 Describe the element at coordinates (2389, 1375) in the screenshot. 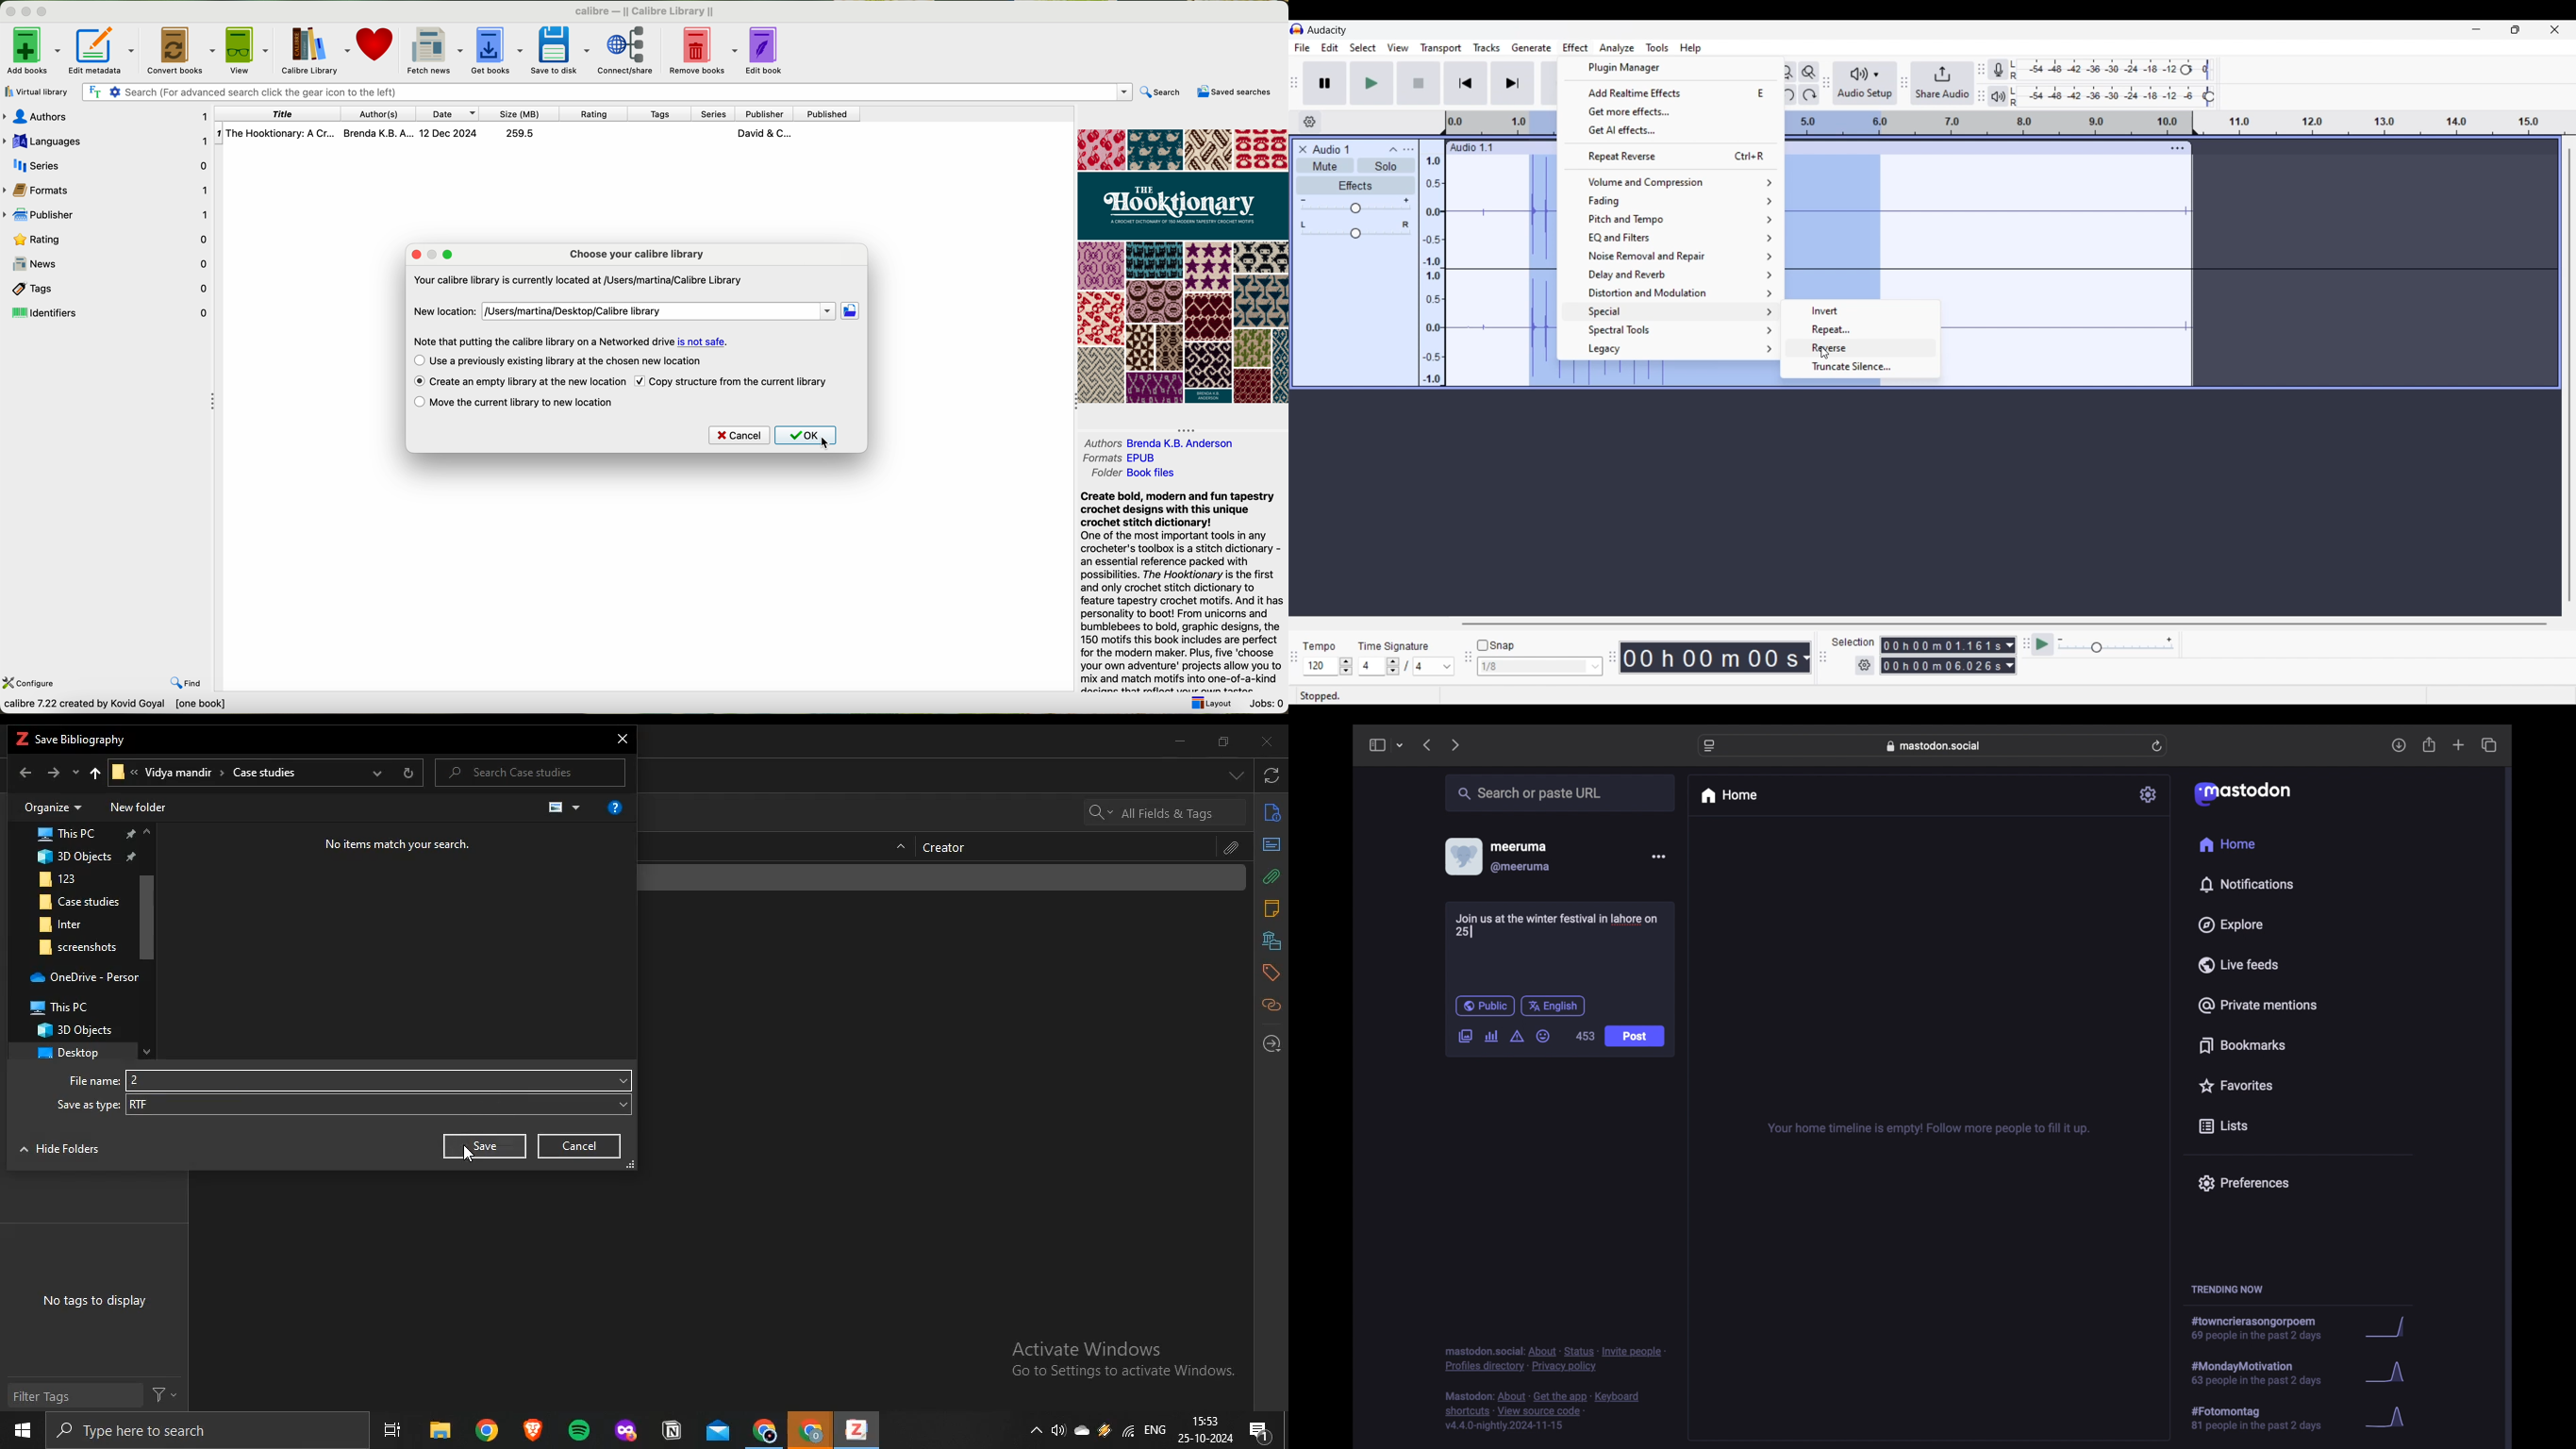

I see `graph` at that location.